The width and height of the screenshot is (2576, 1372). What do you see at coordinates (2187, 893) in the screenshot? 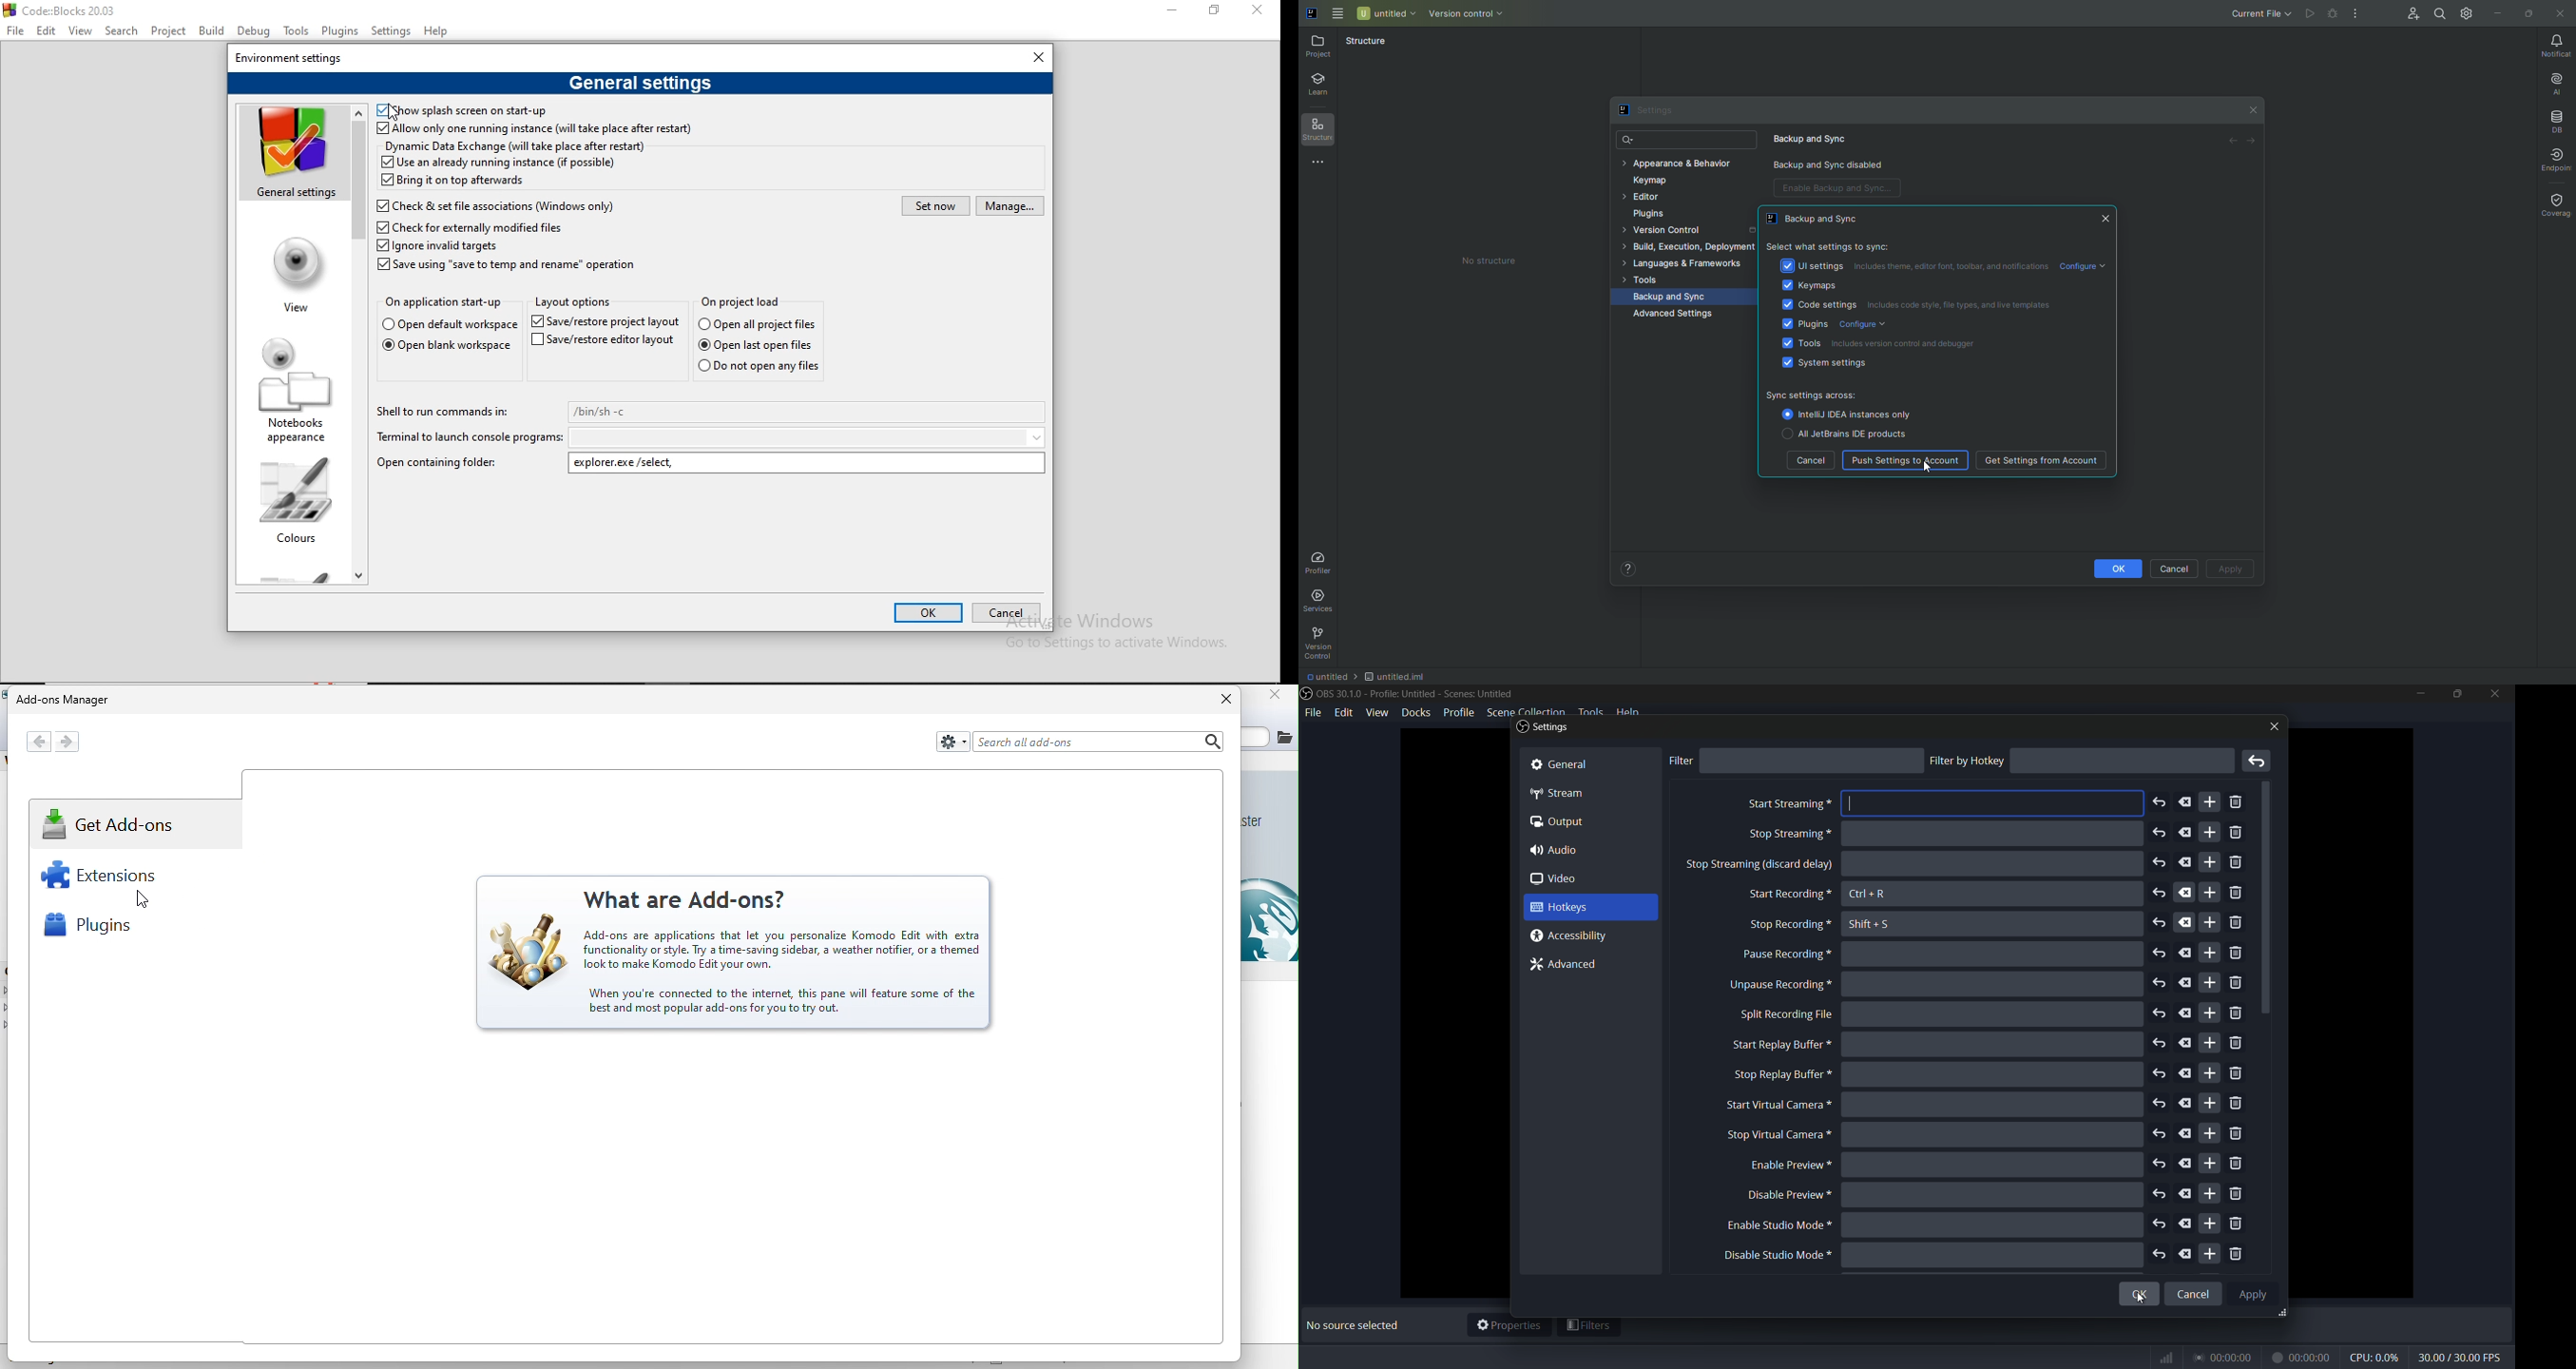
I see `delete` at bounding box center [2187, 893].